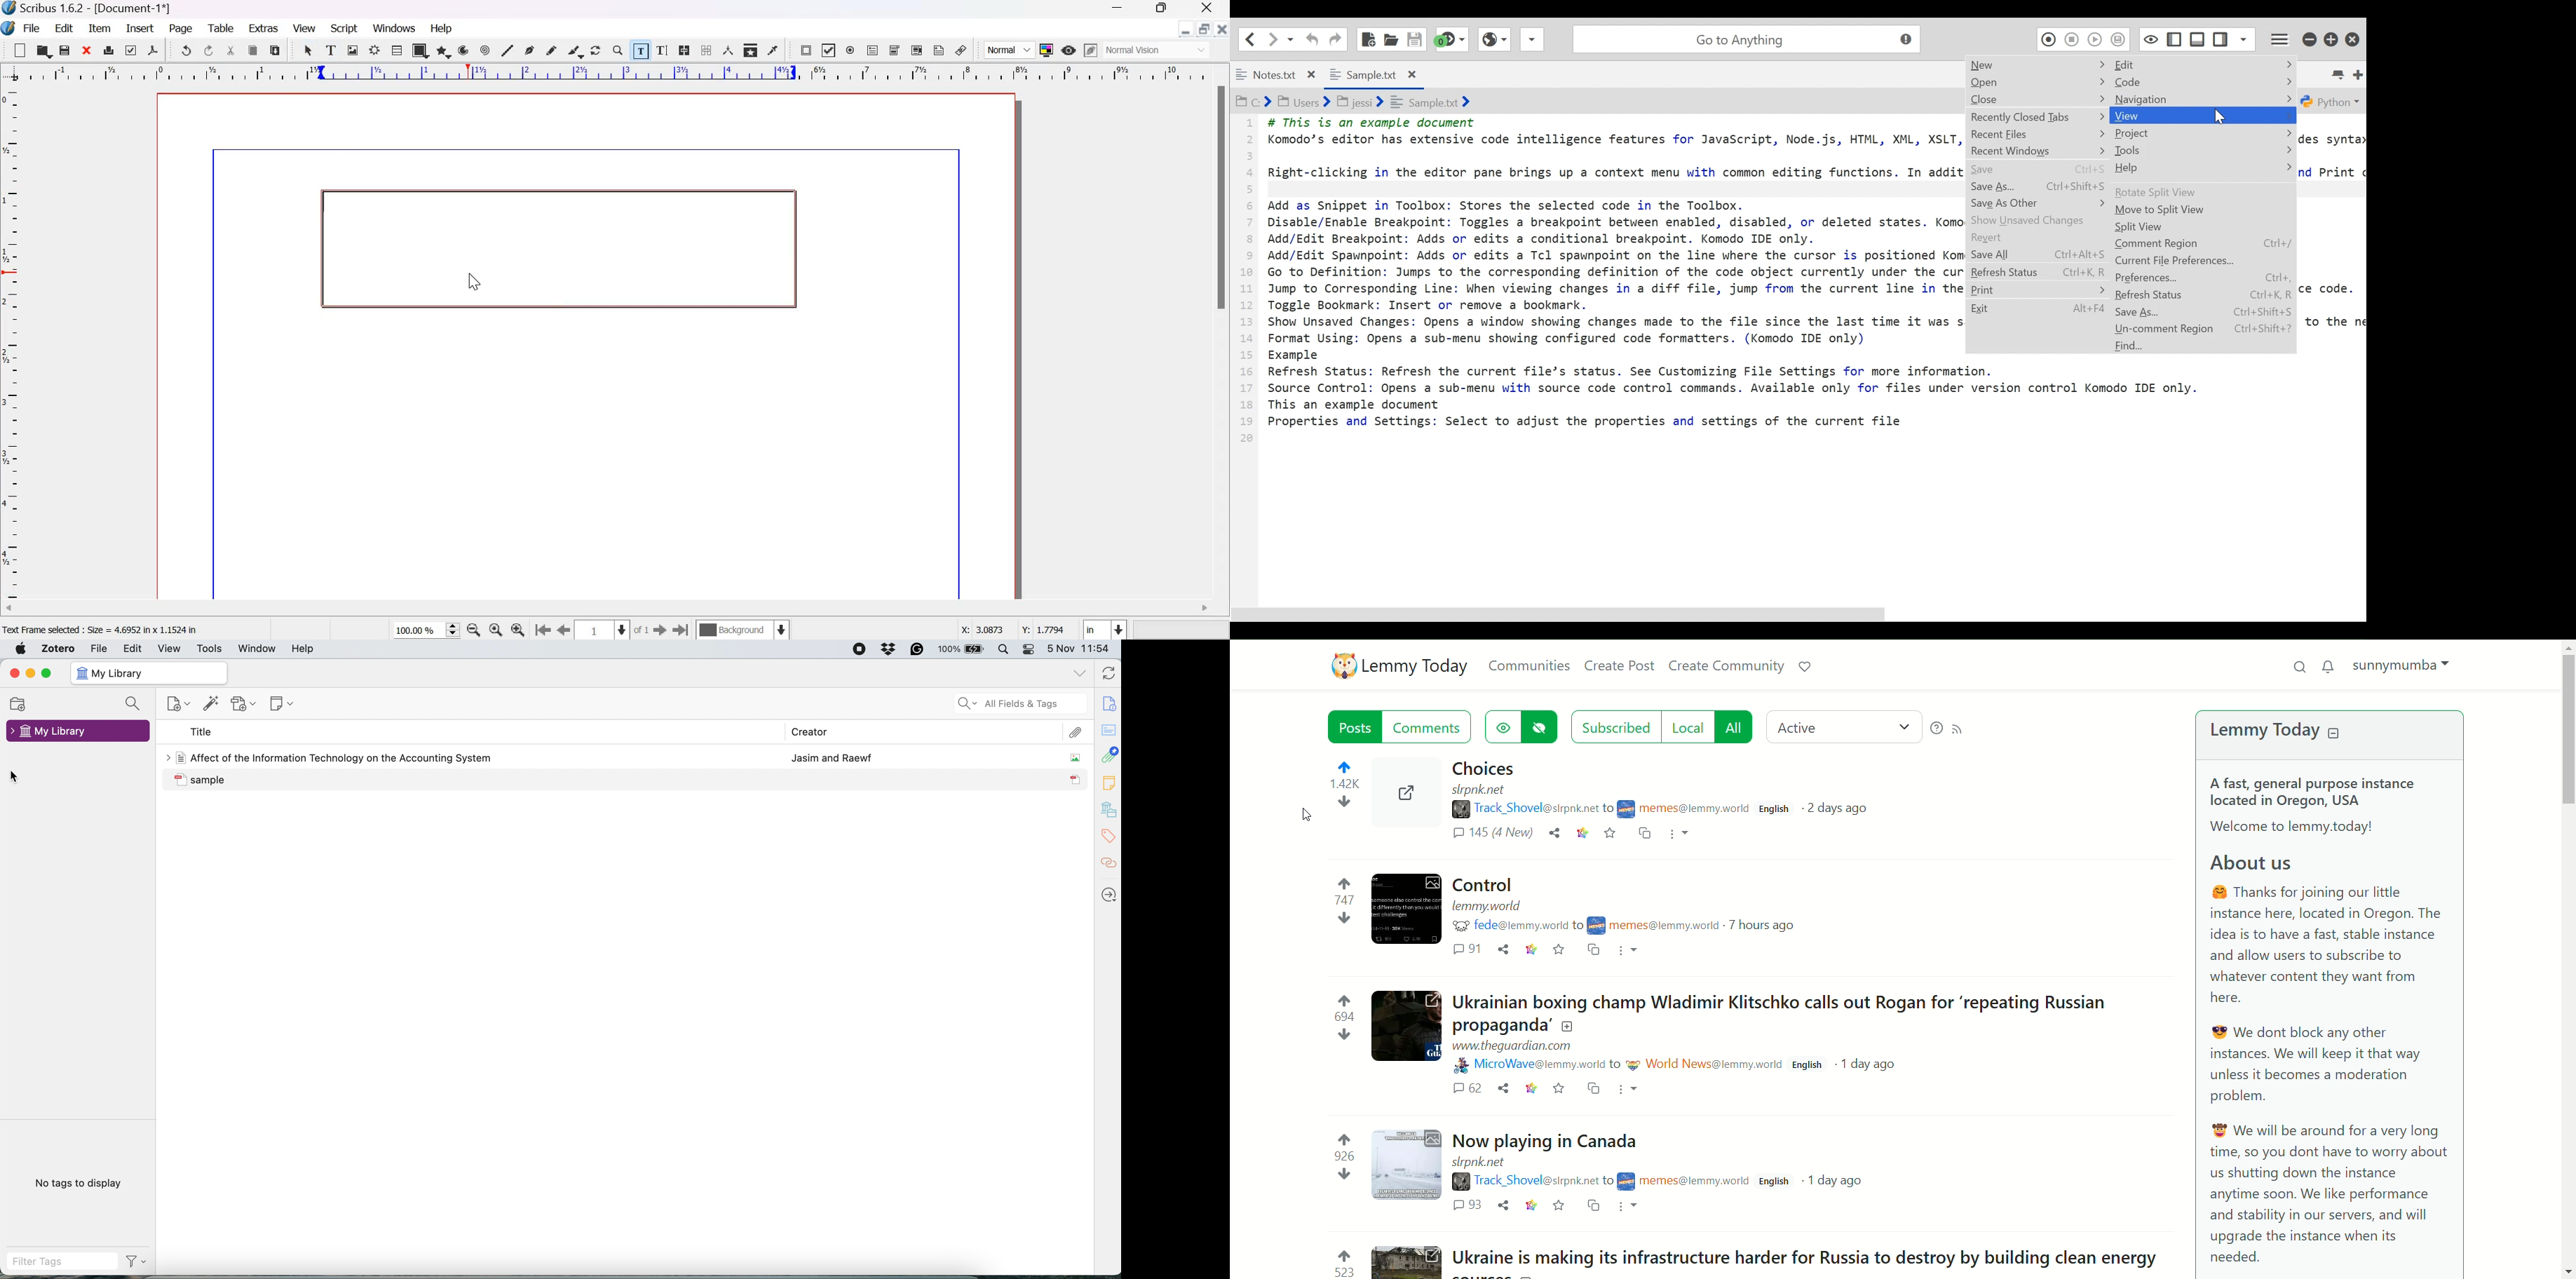  I want to click on new note, so click(283, 703).